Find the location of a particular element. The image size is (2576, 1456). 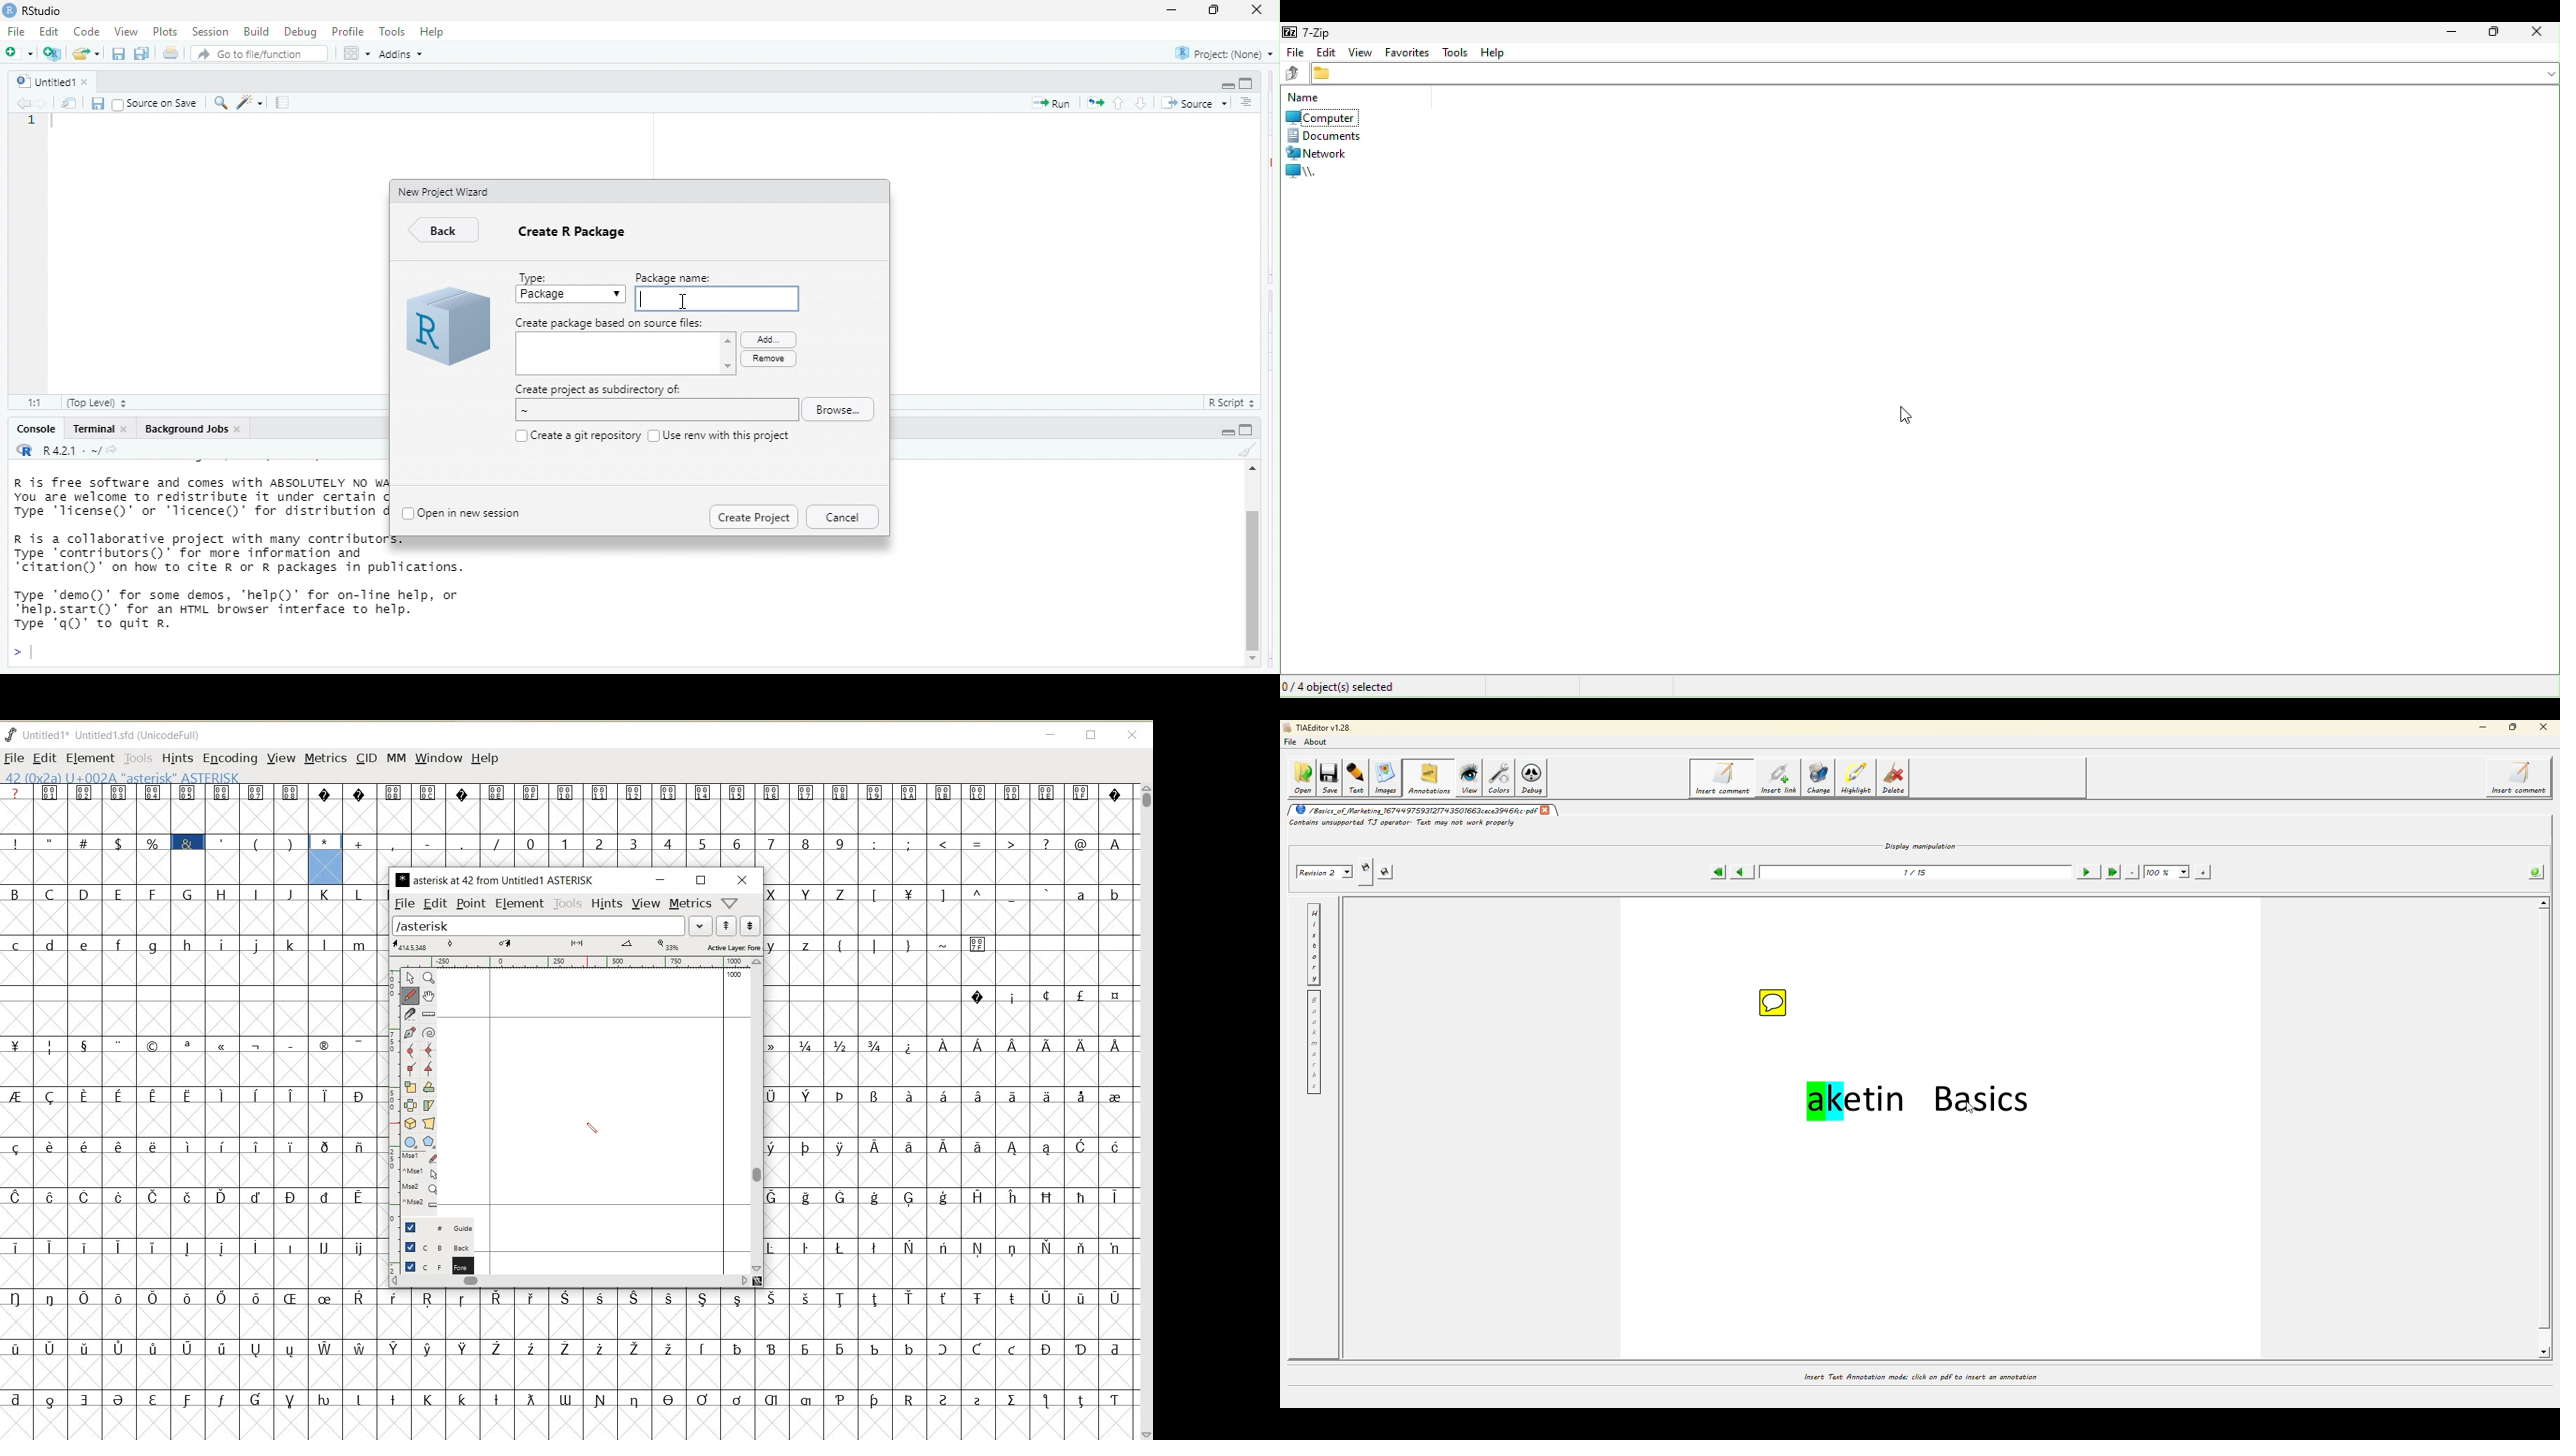

checkbox is located at coordinates (652, 435).